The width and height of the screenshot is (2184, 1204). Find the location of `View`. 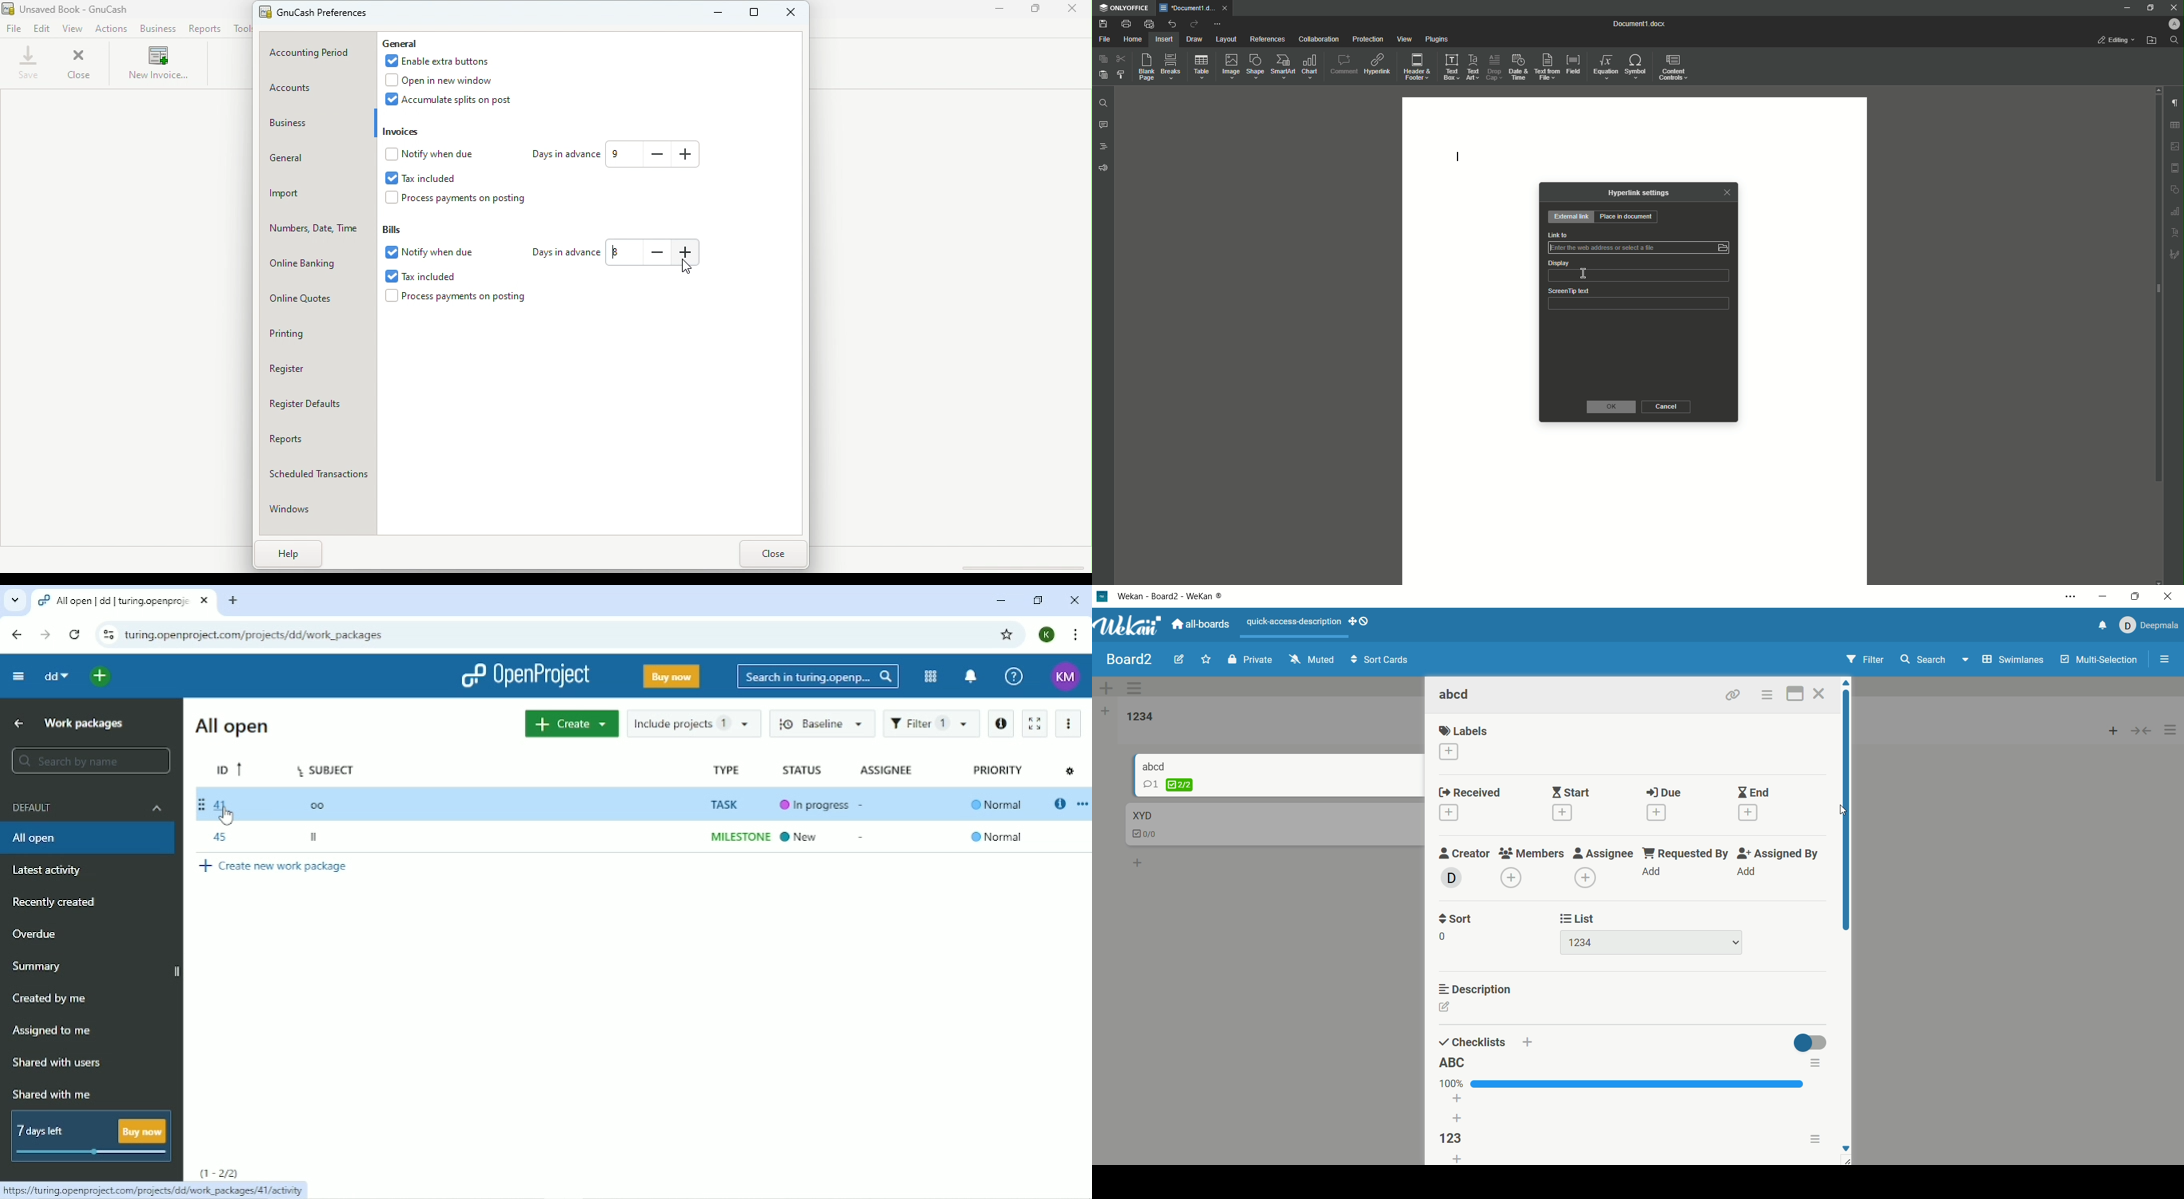

View is located at coordinates (74, 29).